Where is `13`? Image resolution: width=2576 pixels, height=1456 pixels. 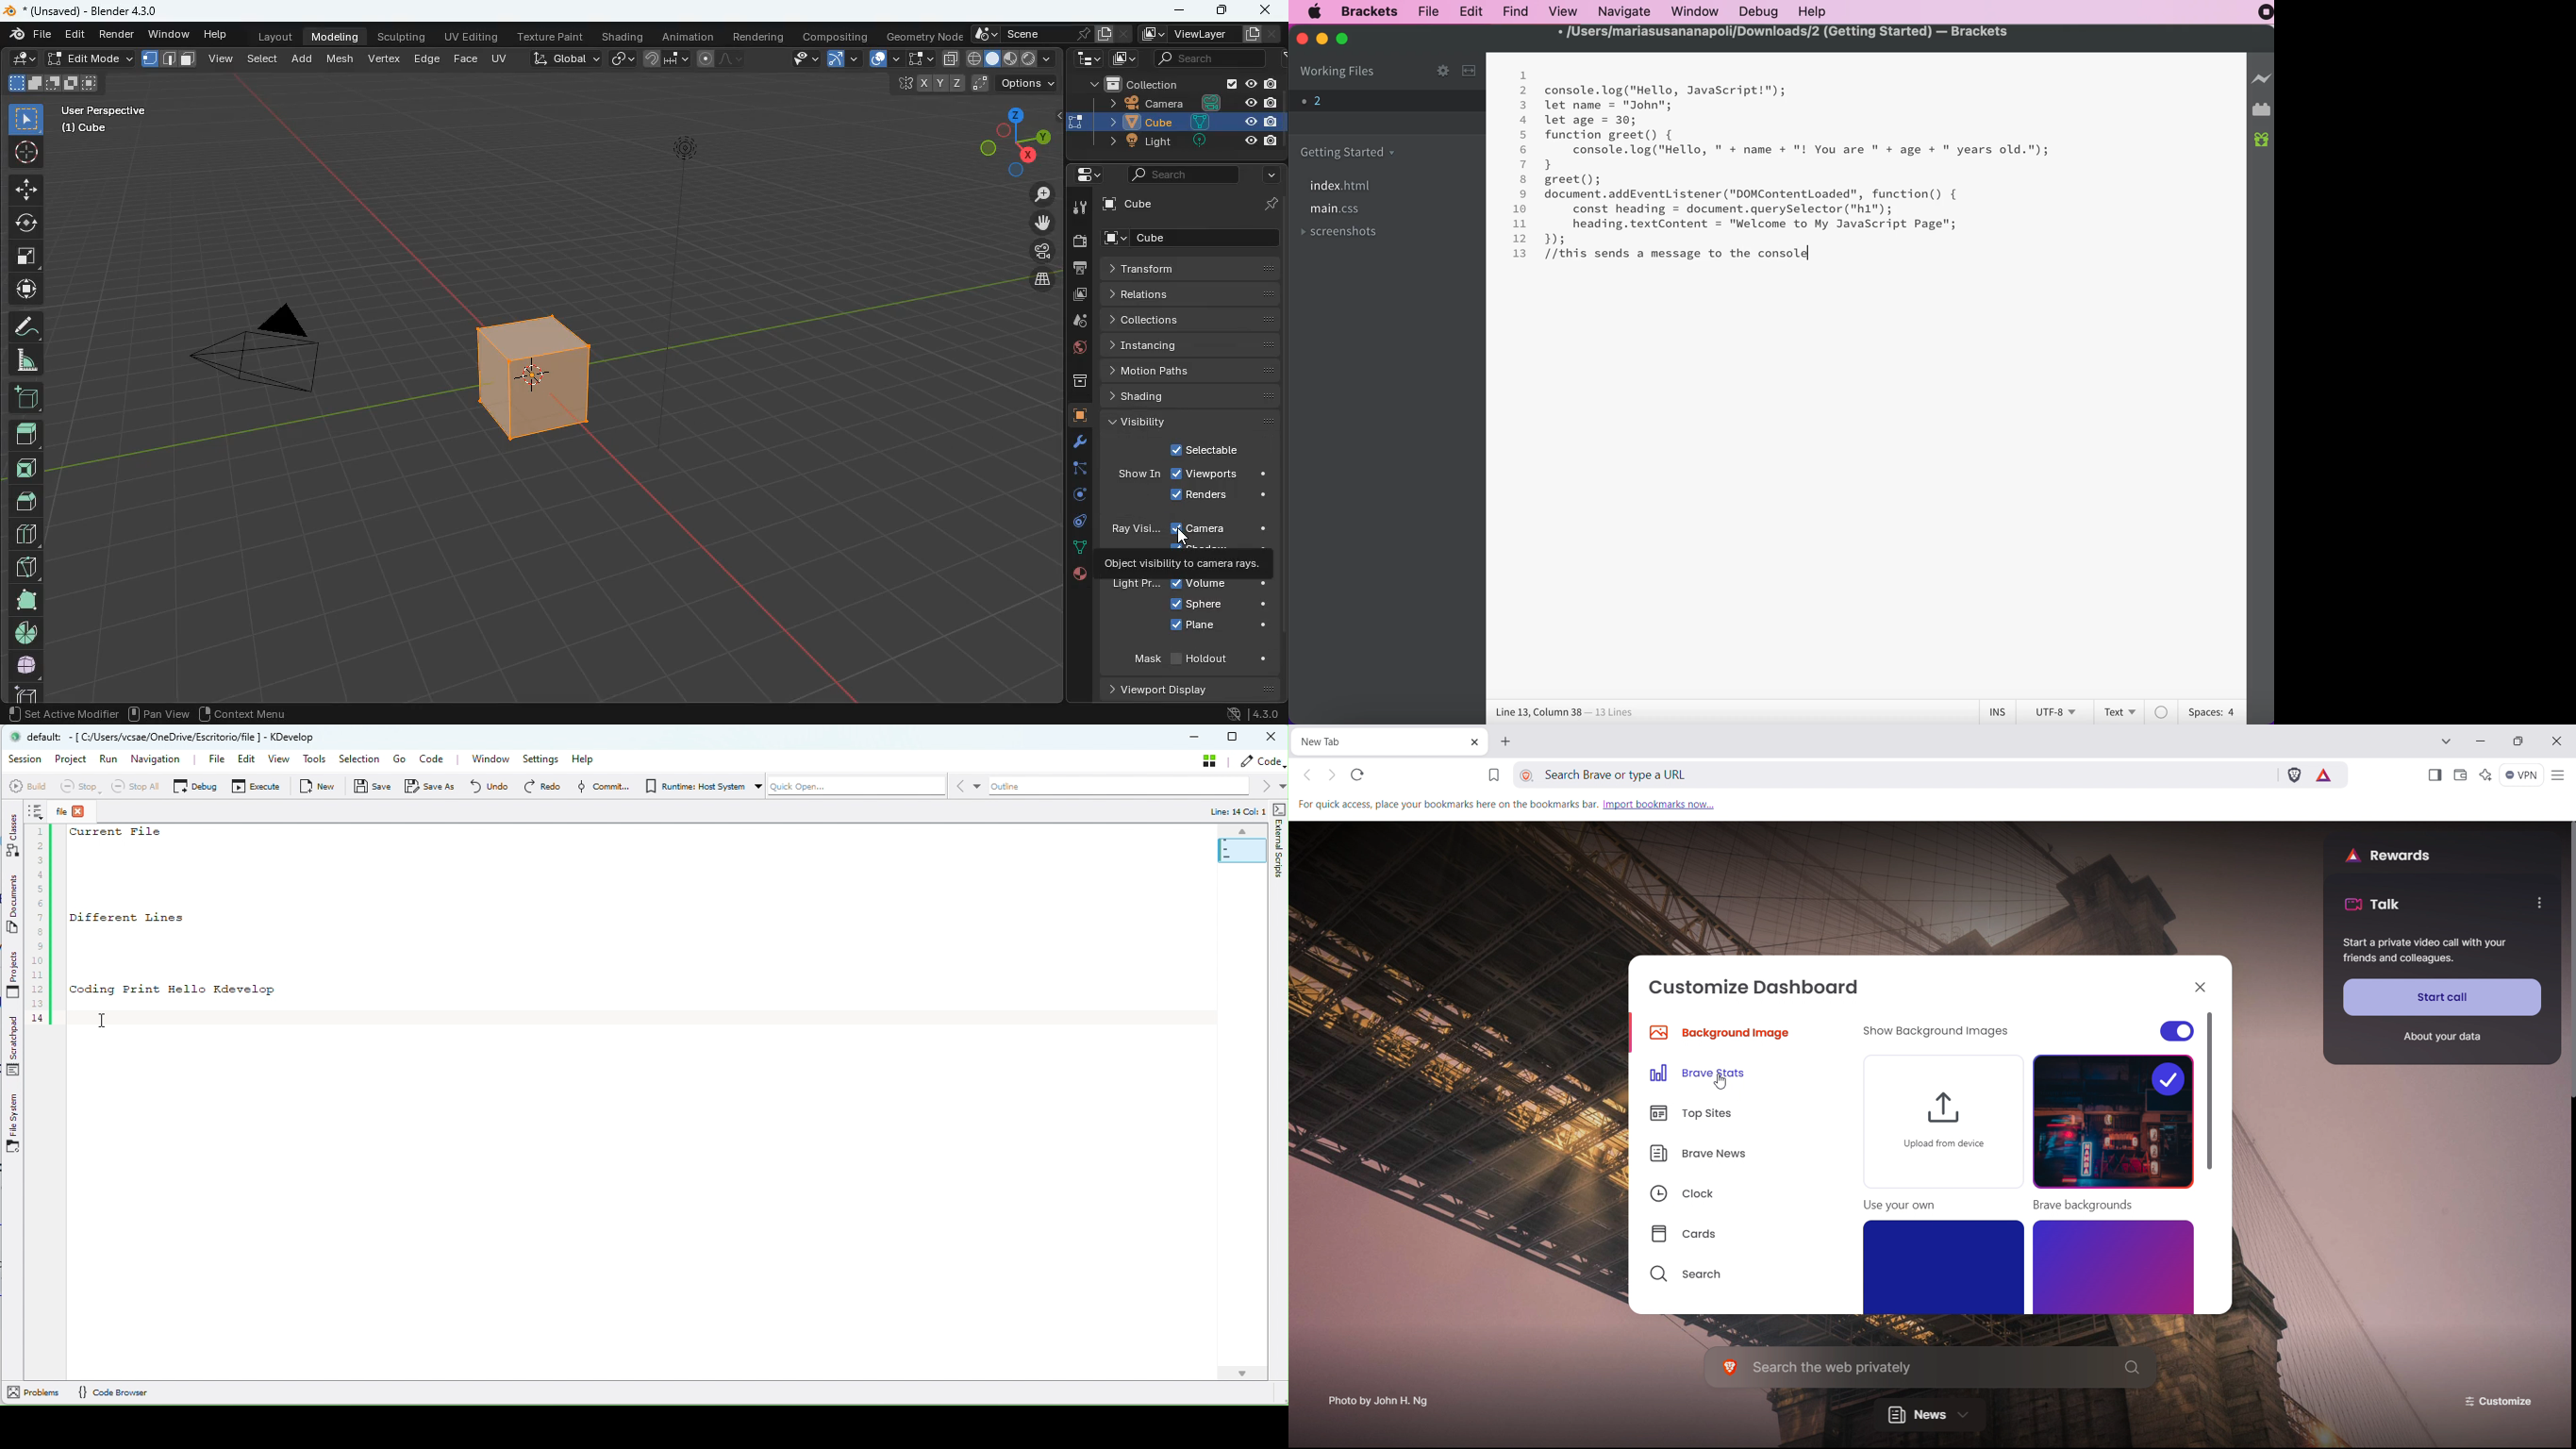 13 is located at coordinates (1520, 253).